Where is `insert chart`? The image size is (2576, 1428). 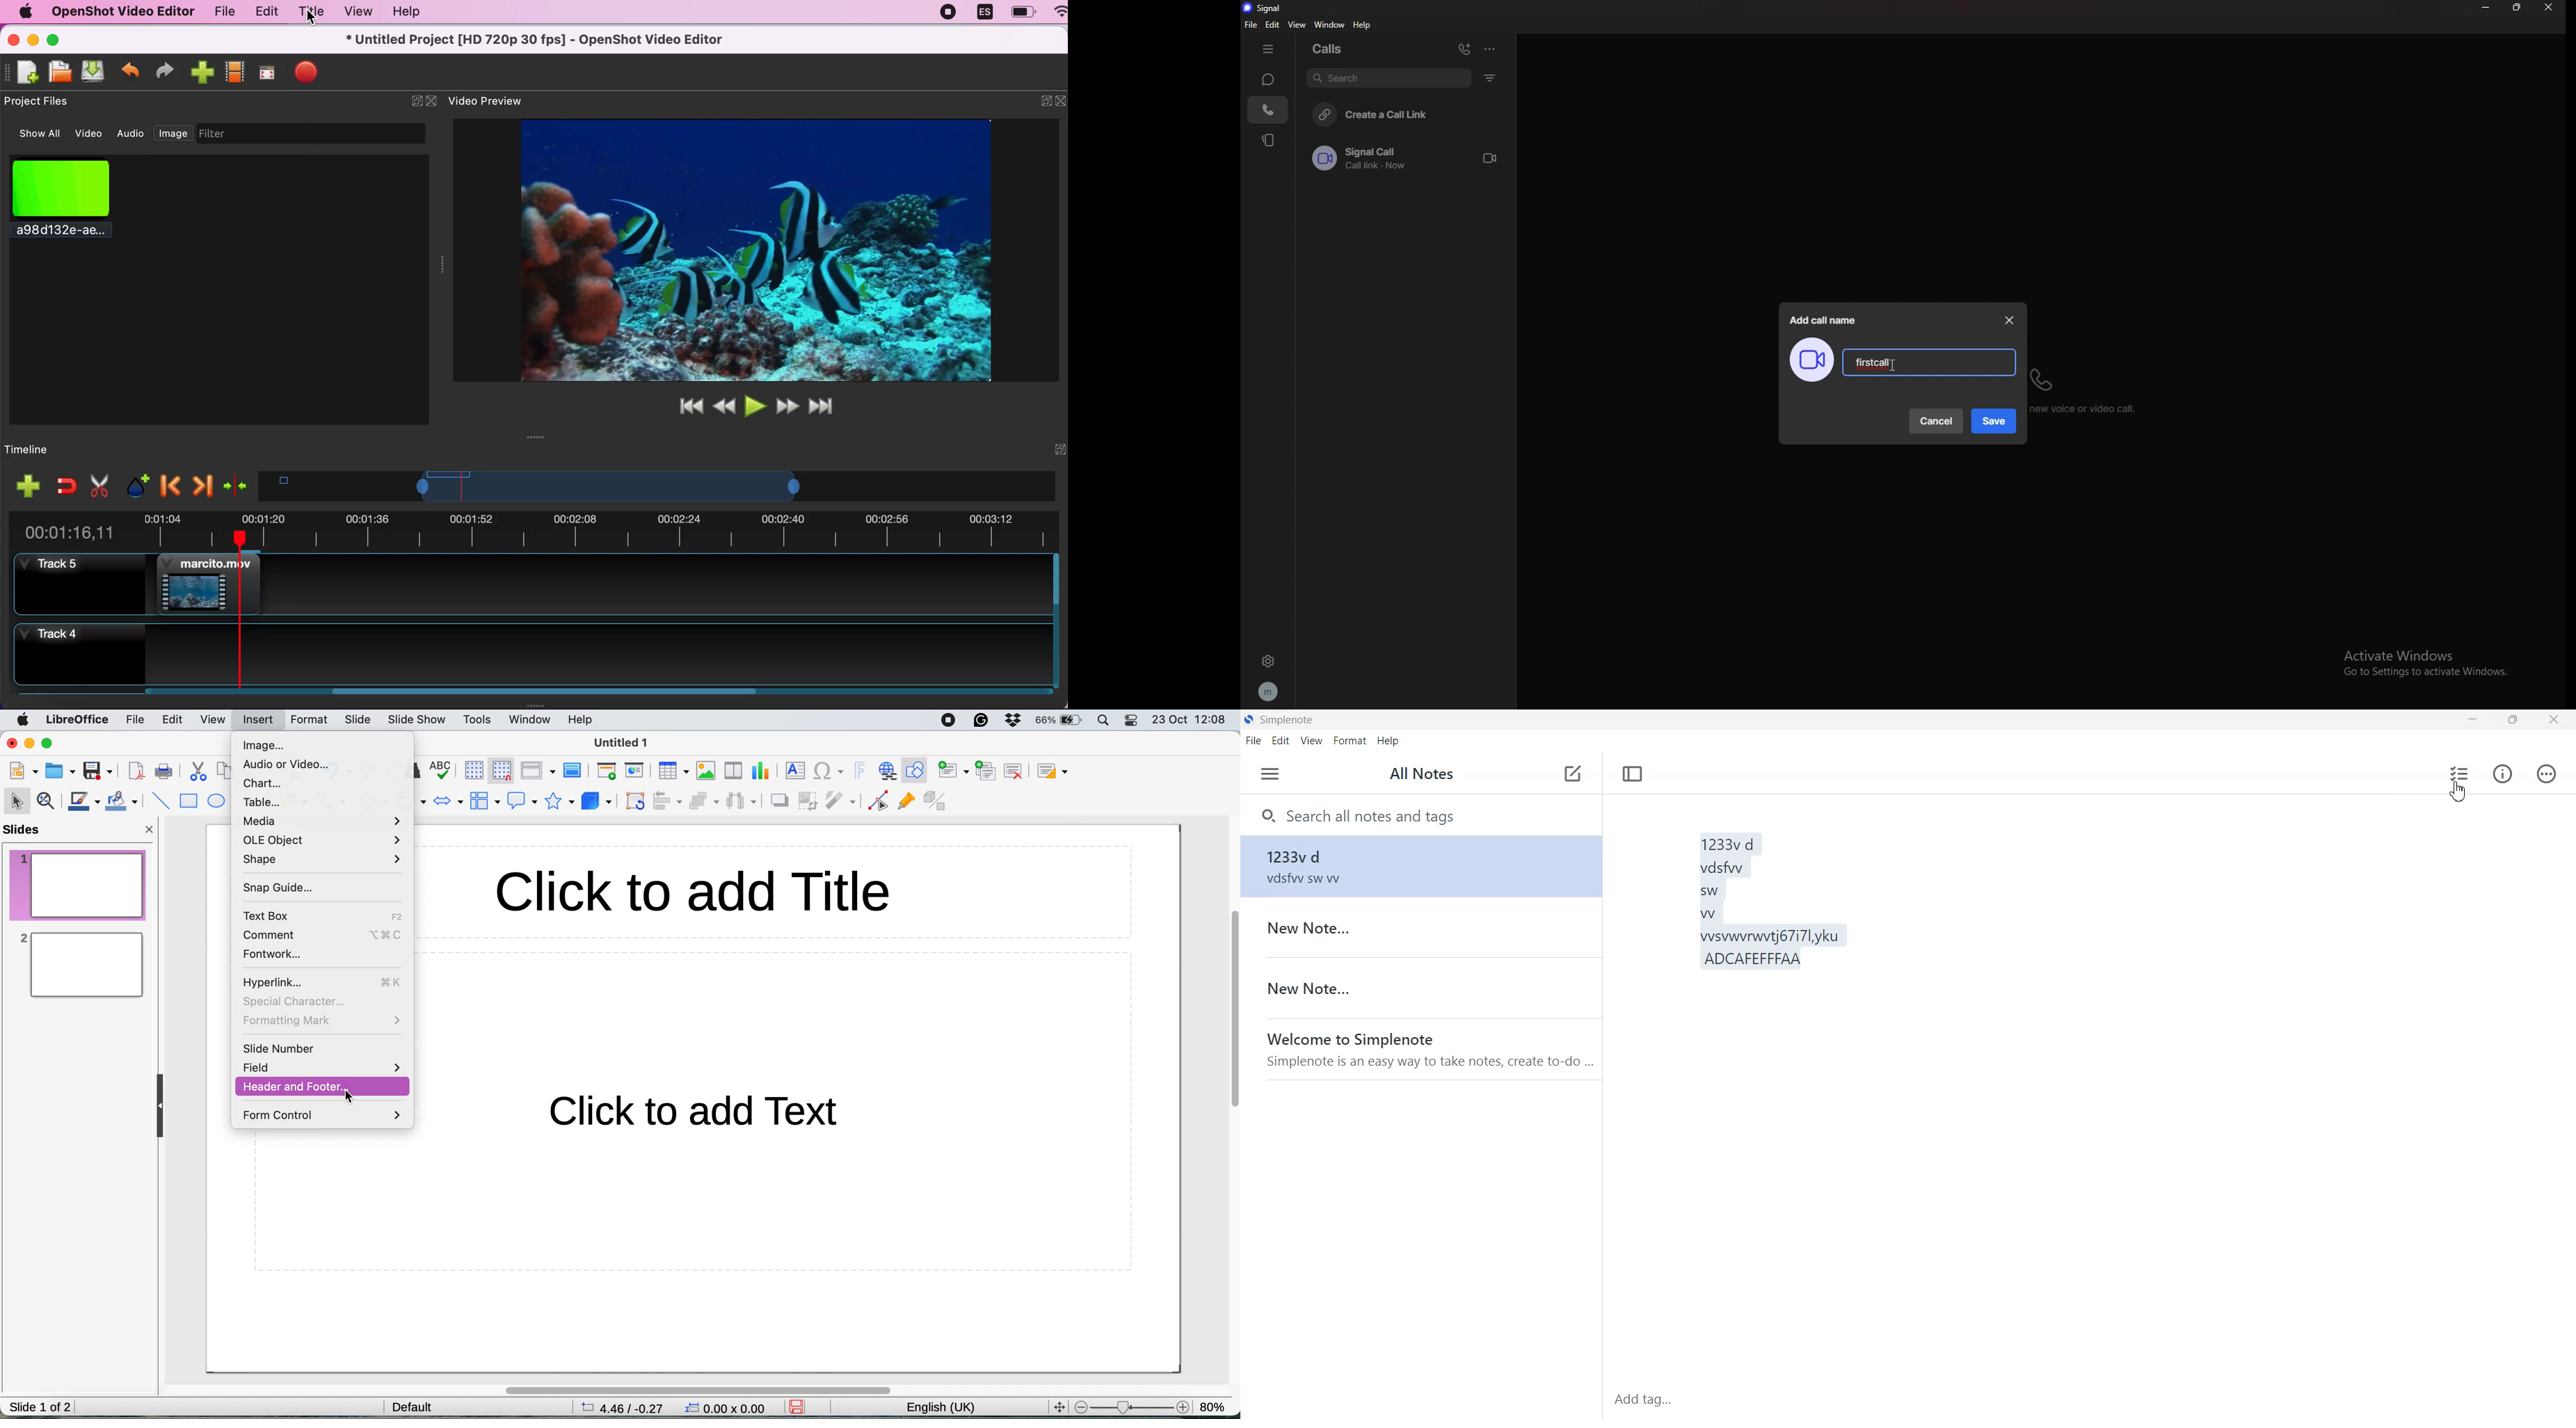
insert chart is located at coordinates (706, 770).